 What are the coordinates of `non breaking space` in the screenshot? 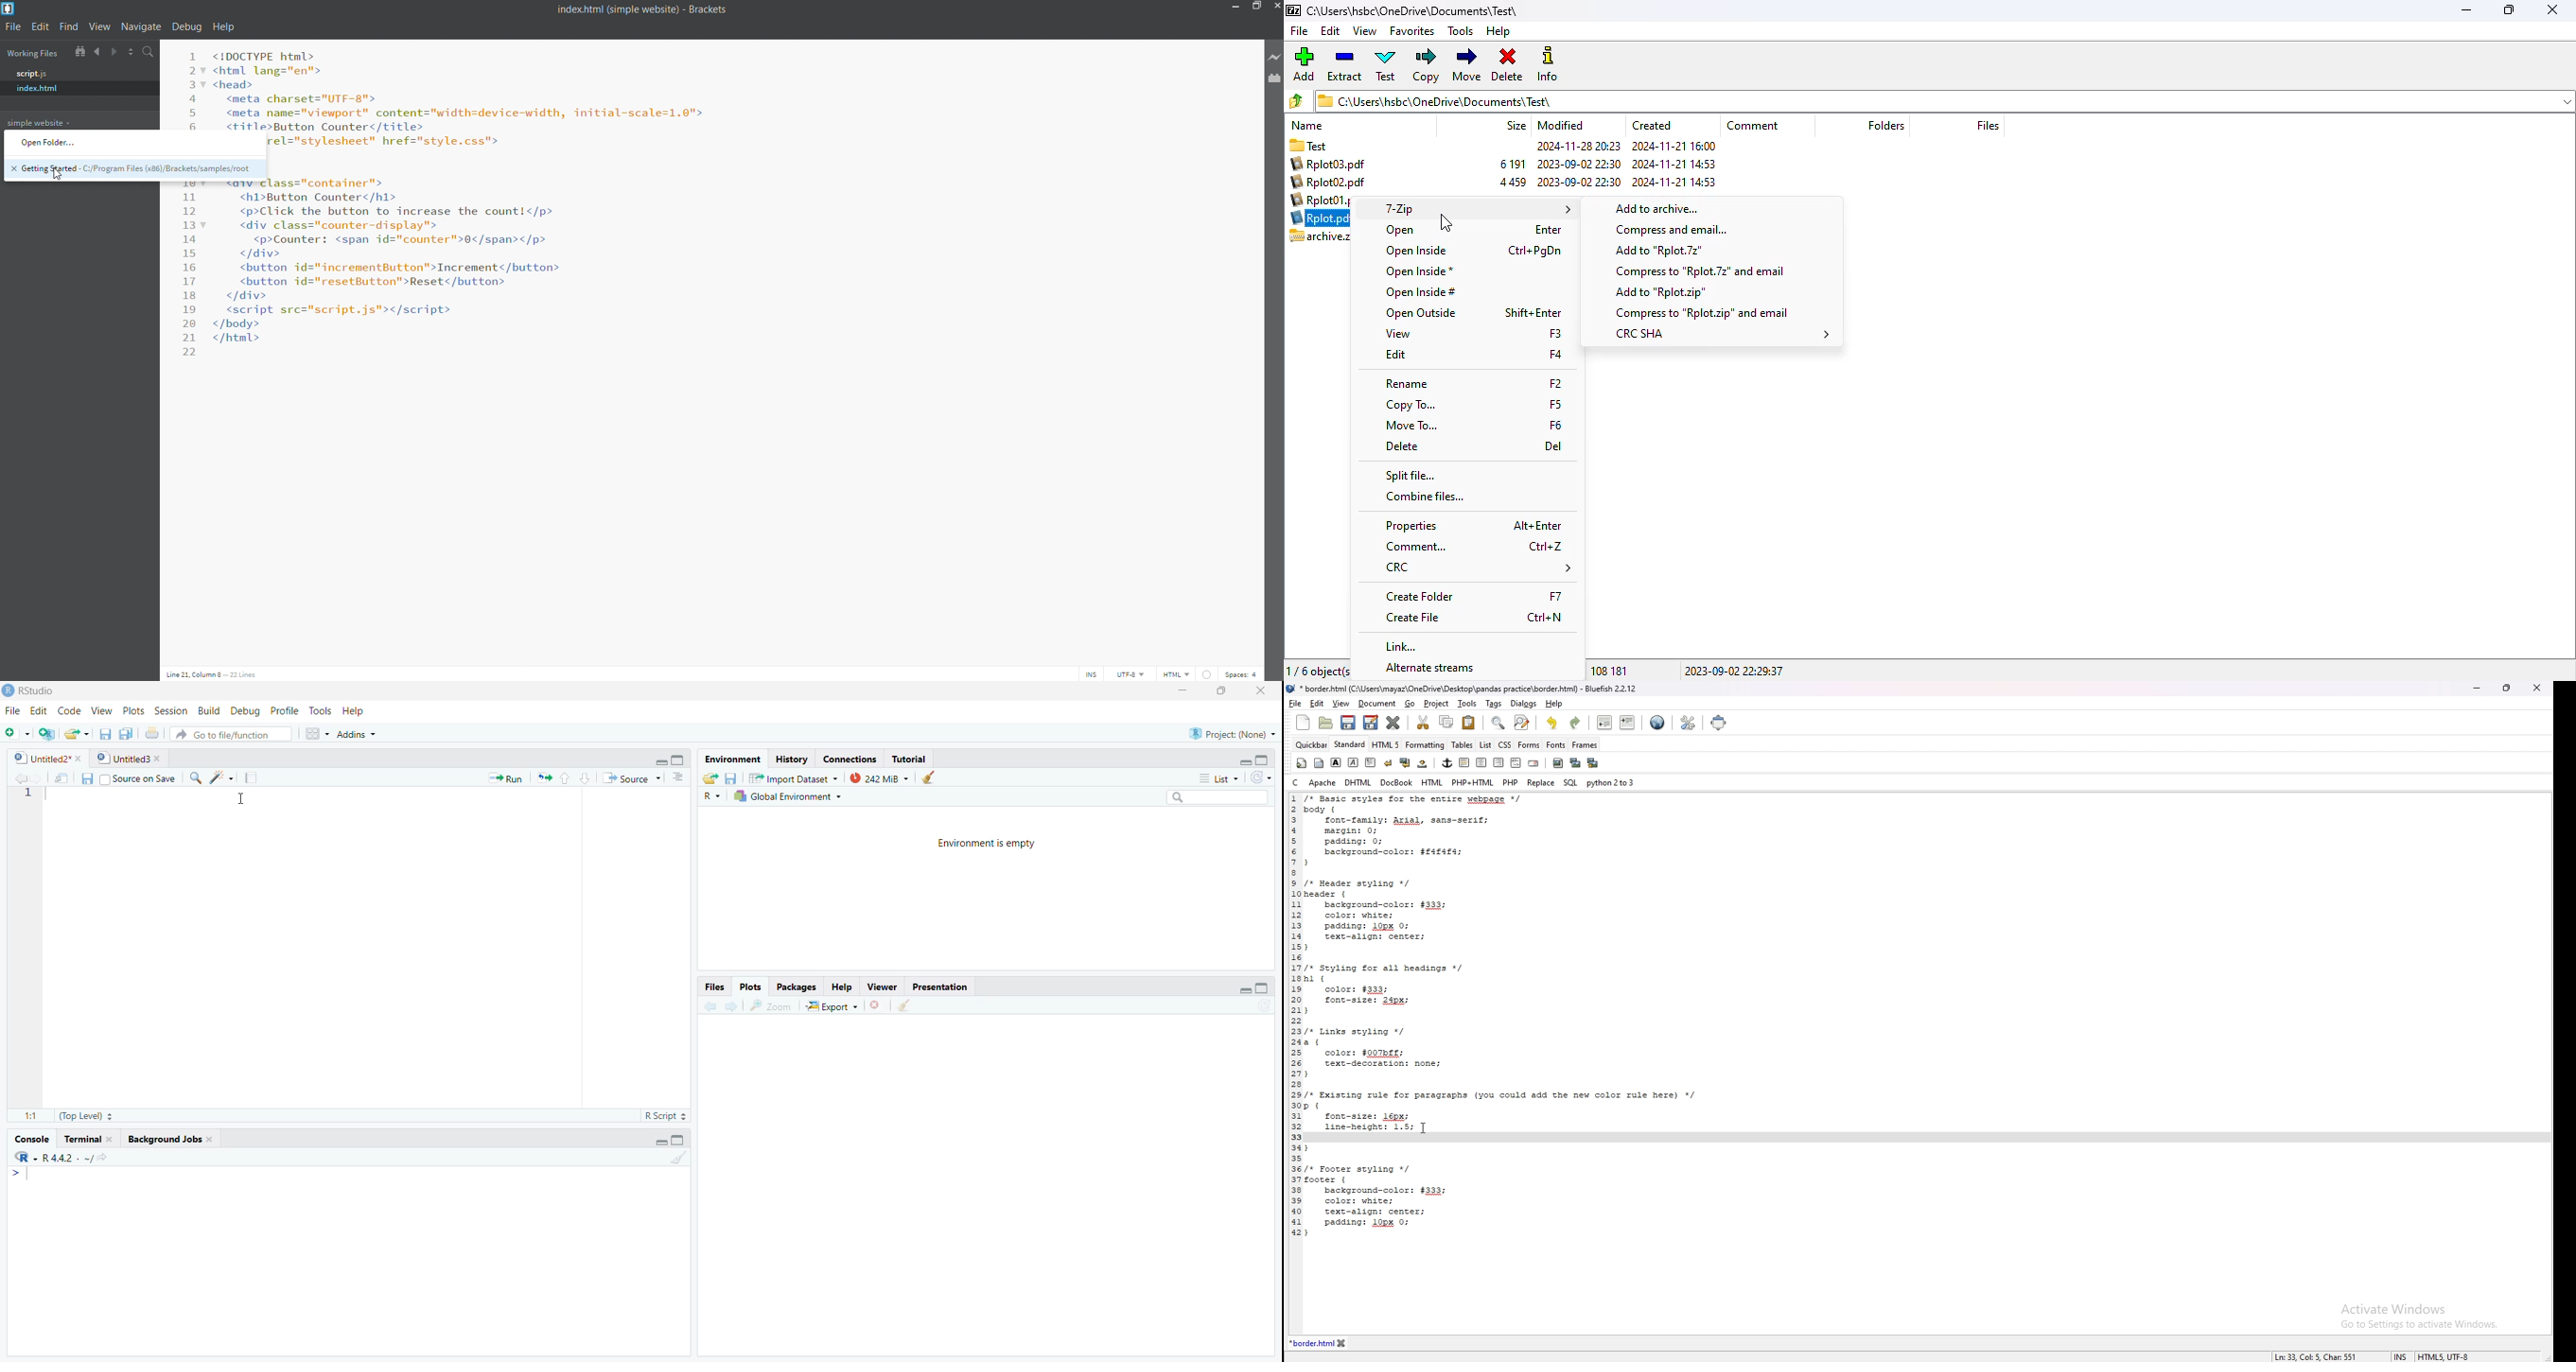 It's located at (1424, 763).